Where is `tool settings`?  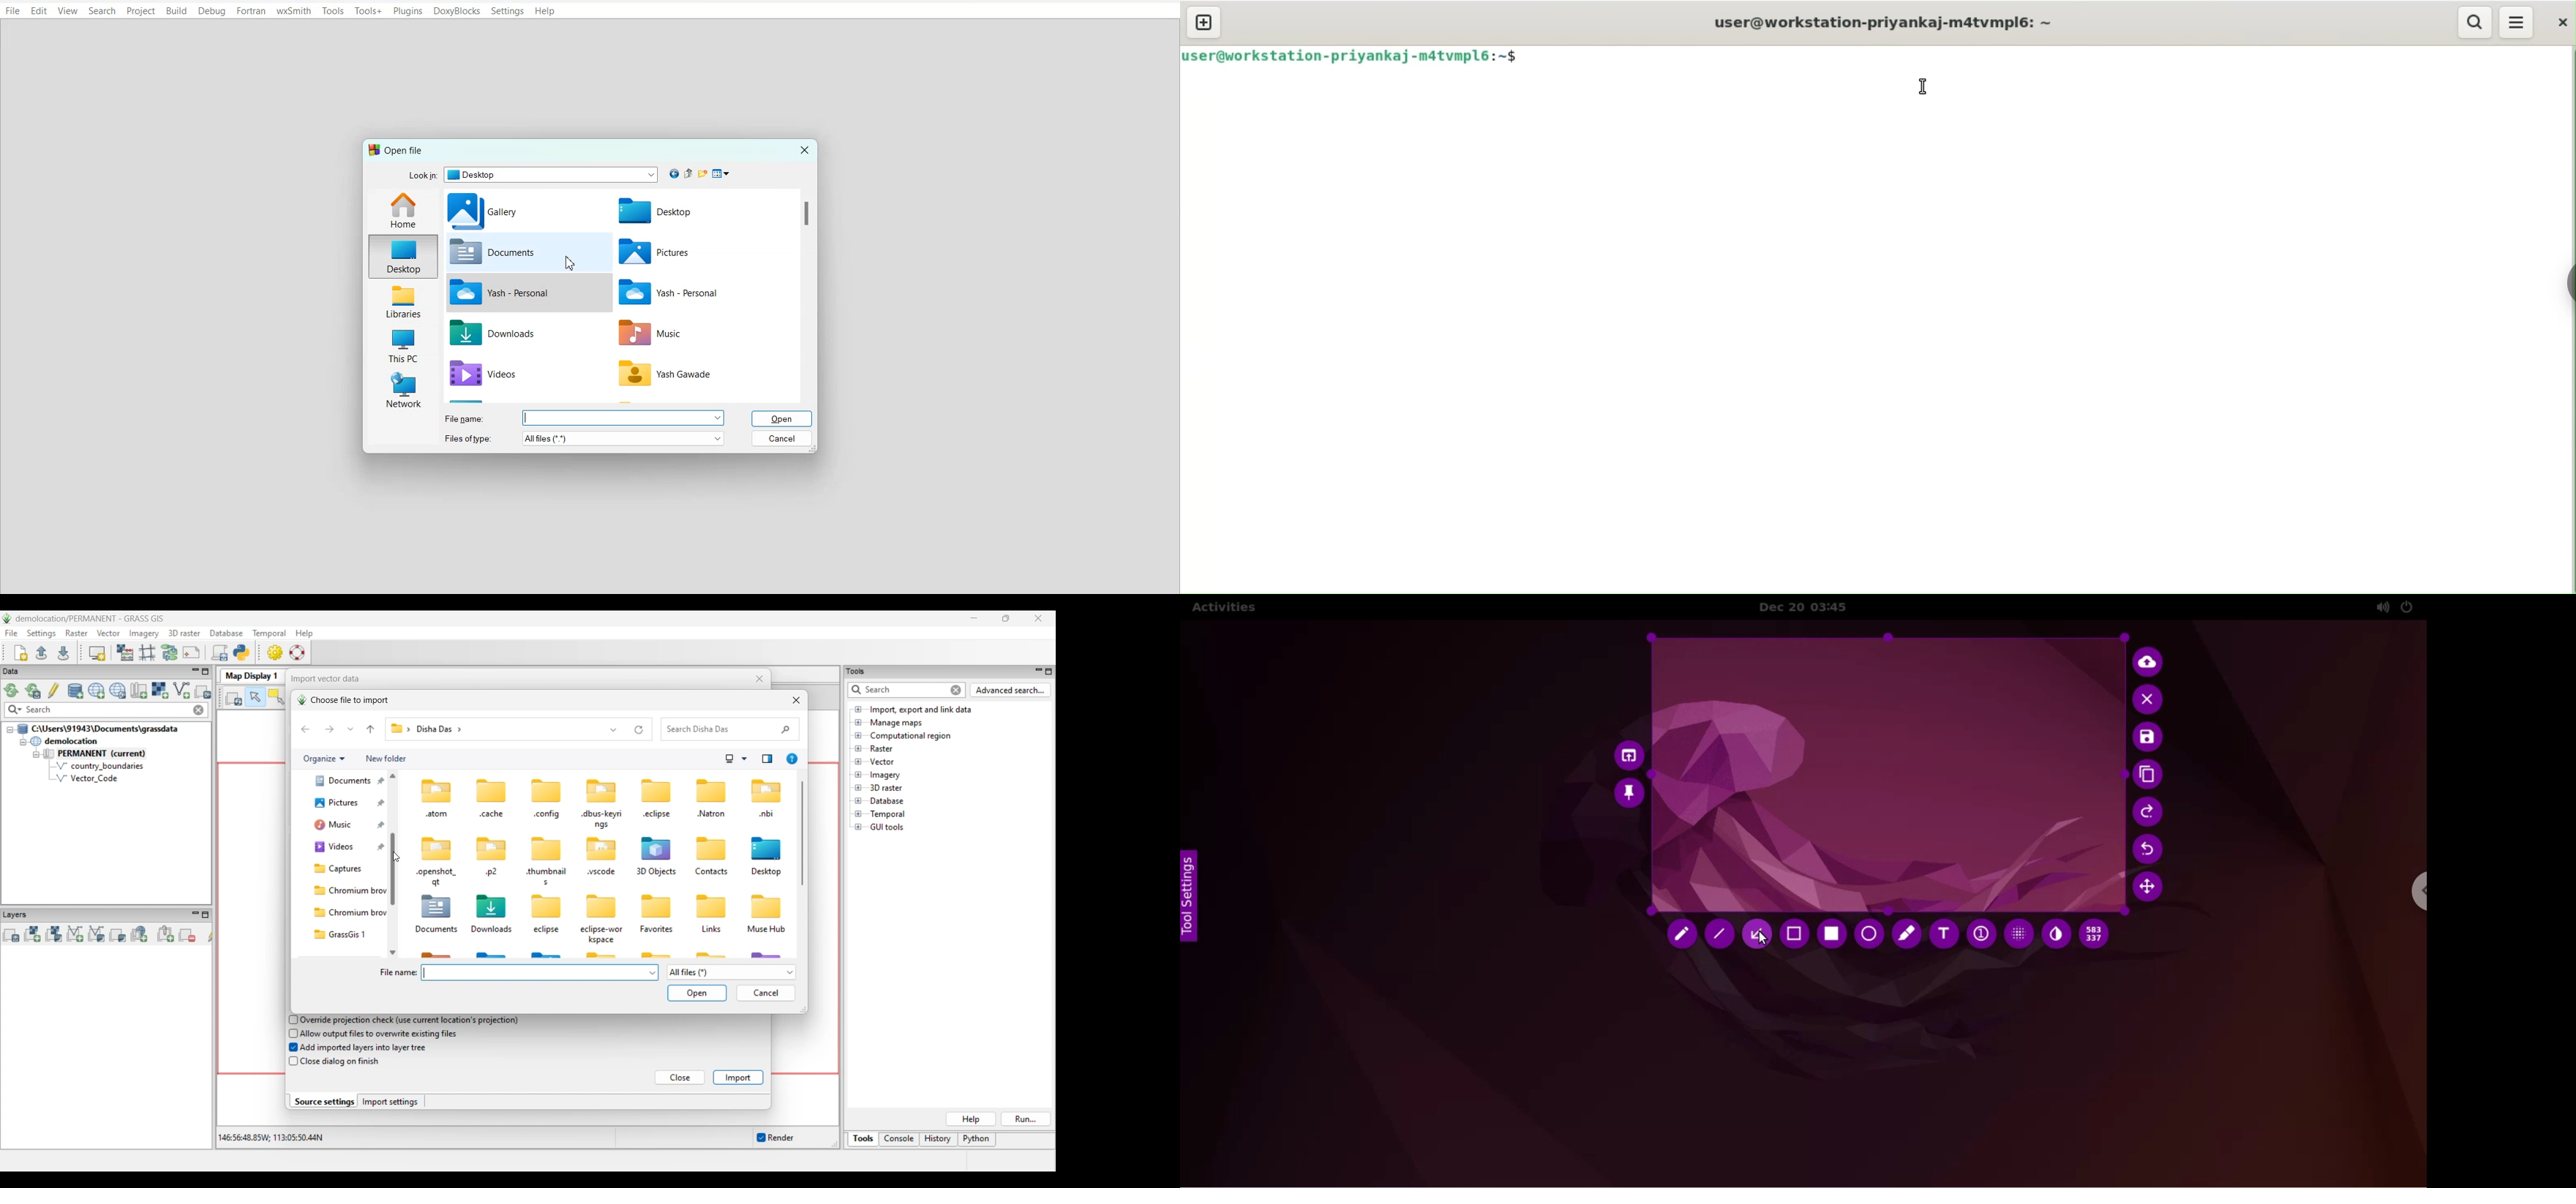
tool settings is located at coordinates (1194, 896).